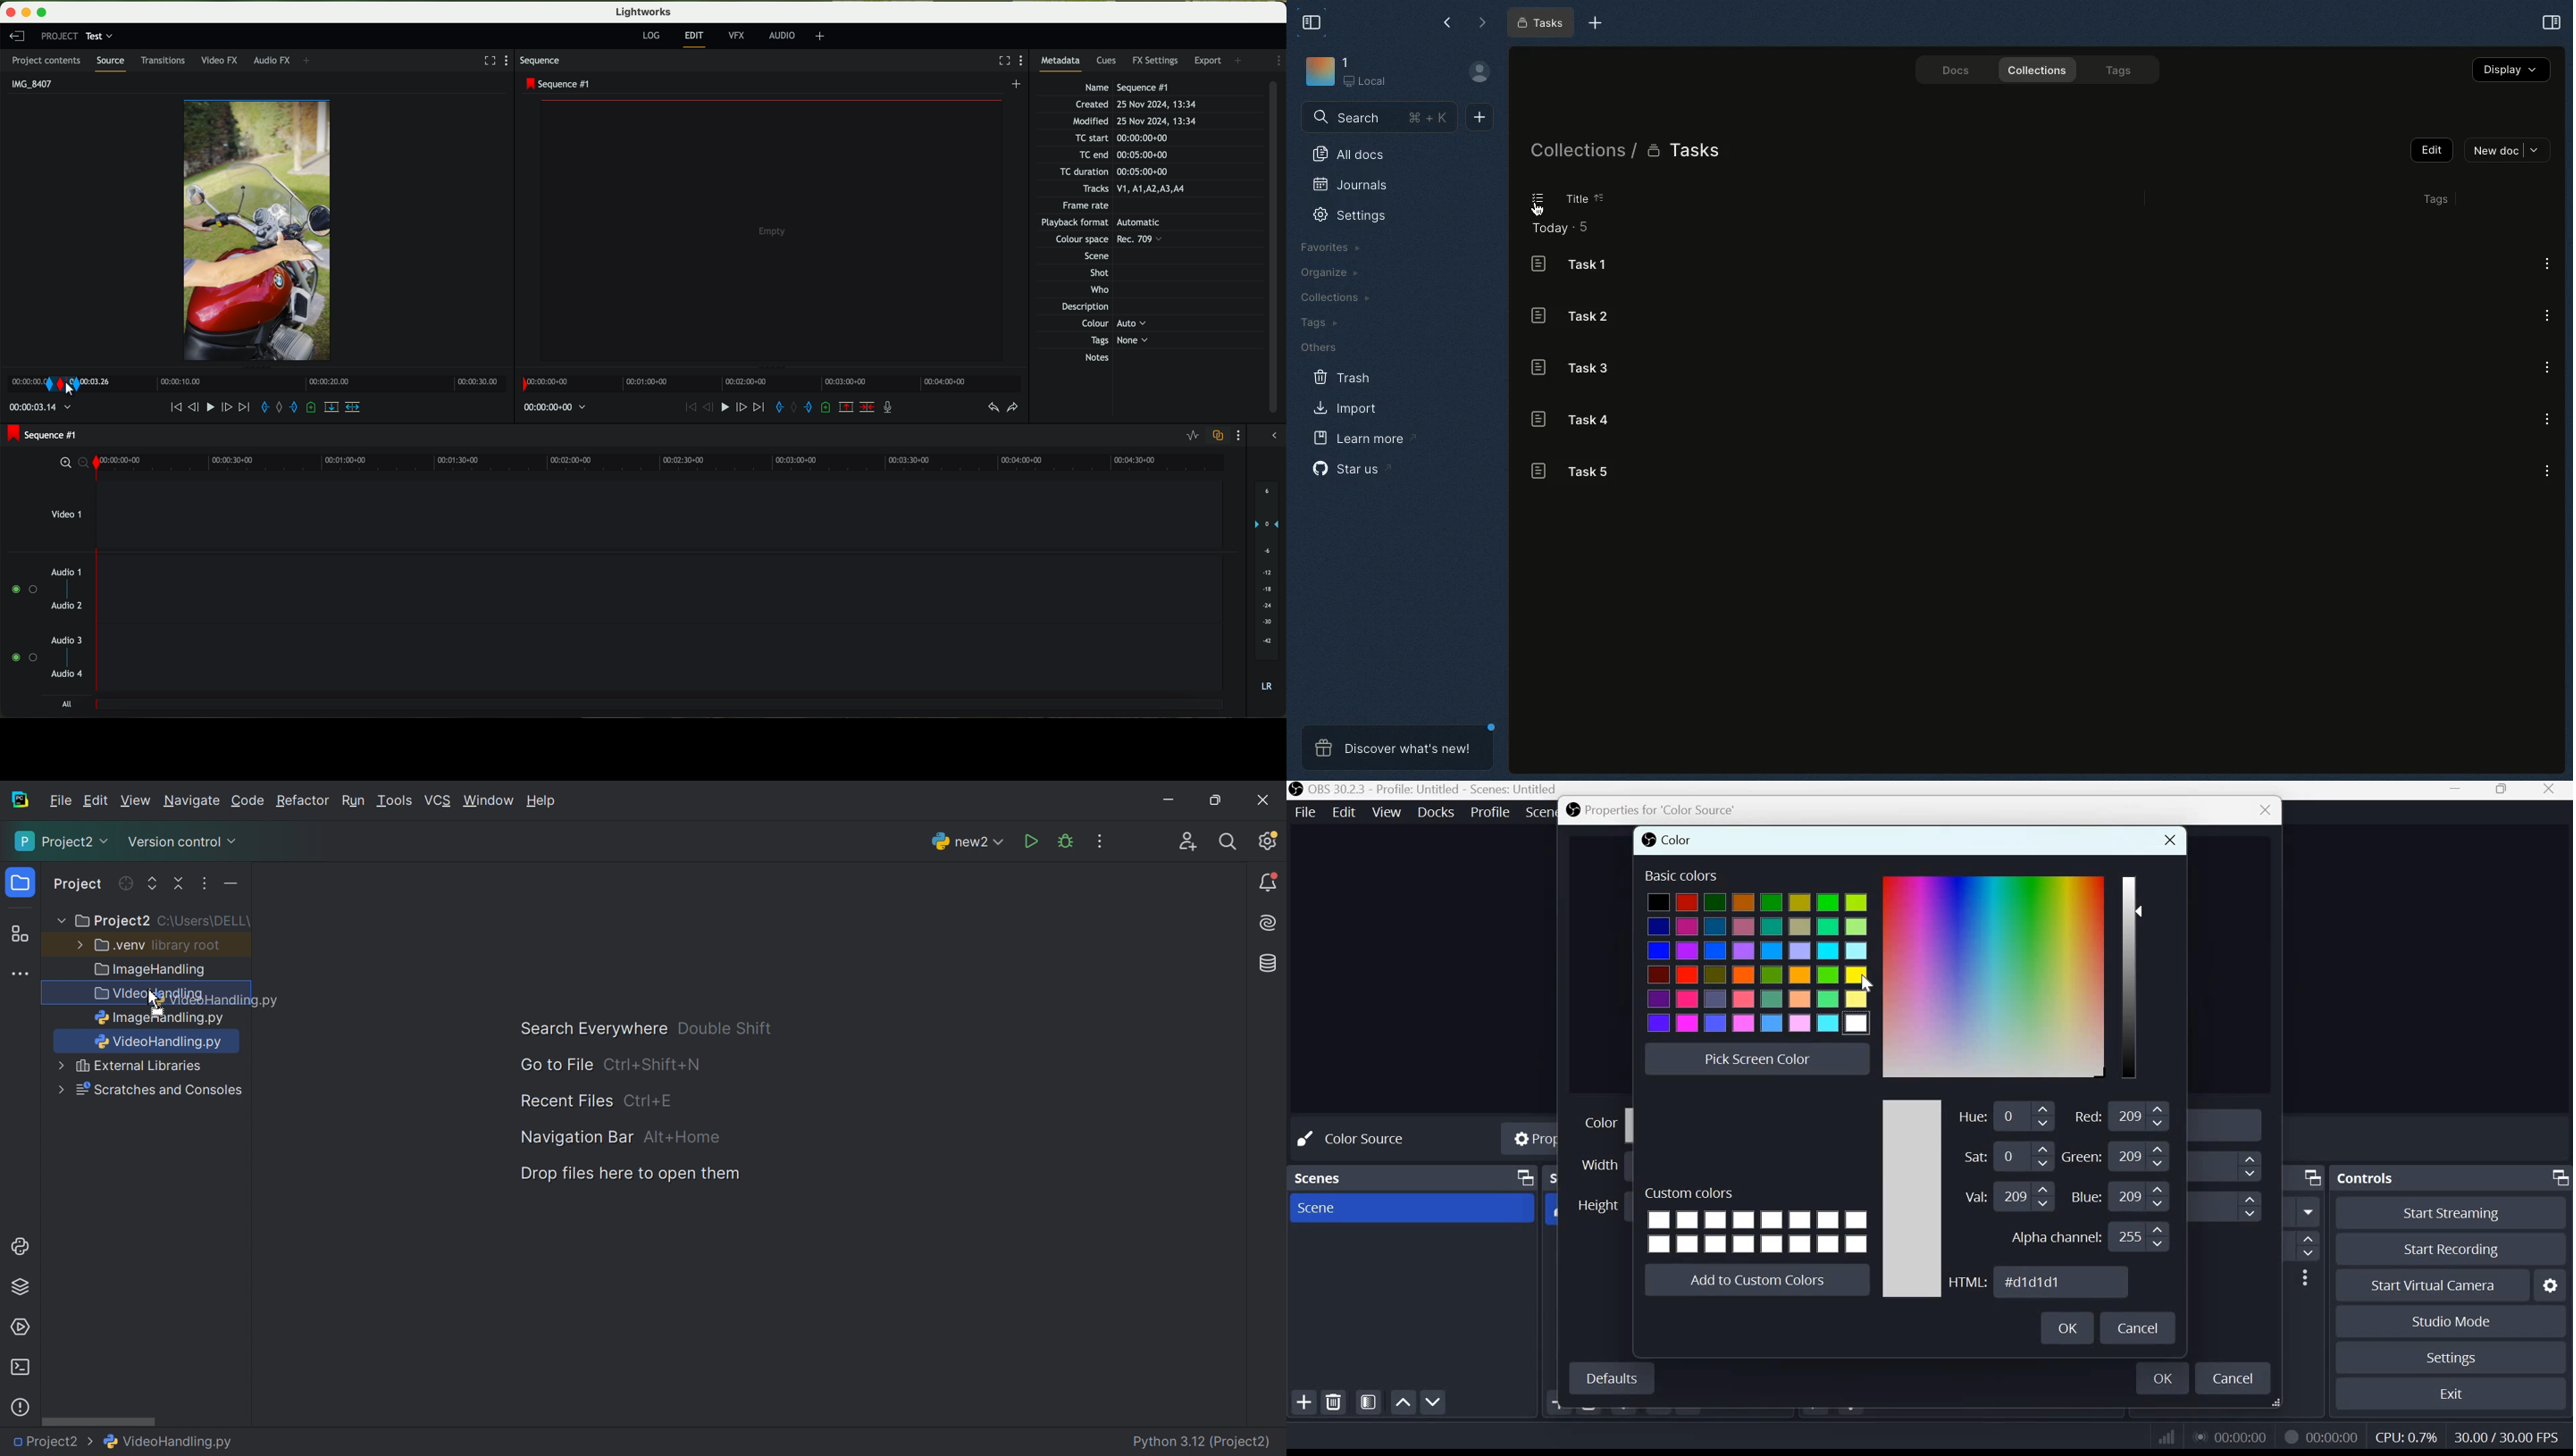  What do you see at coordinates (58, 1090) in the screenshot?
I see `more` at bounding box center [58, 1090].